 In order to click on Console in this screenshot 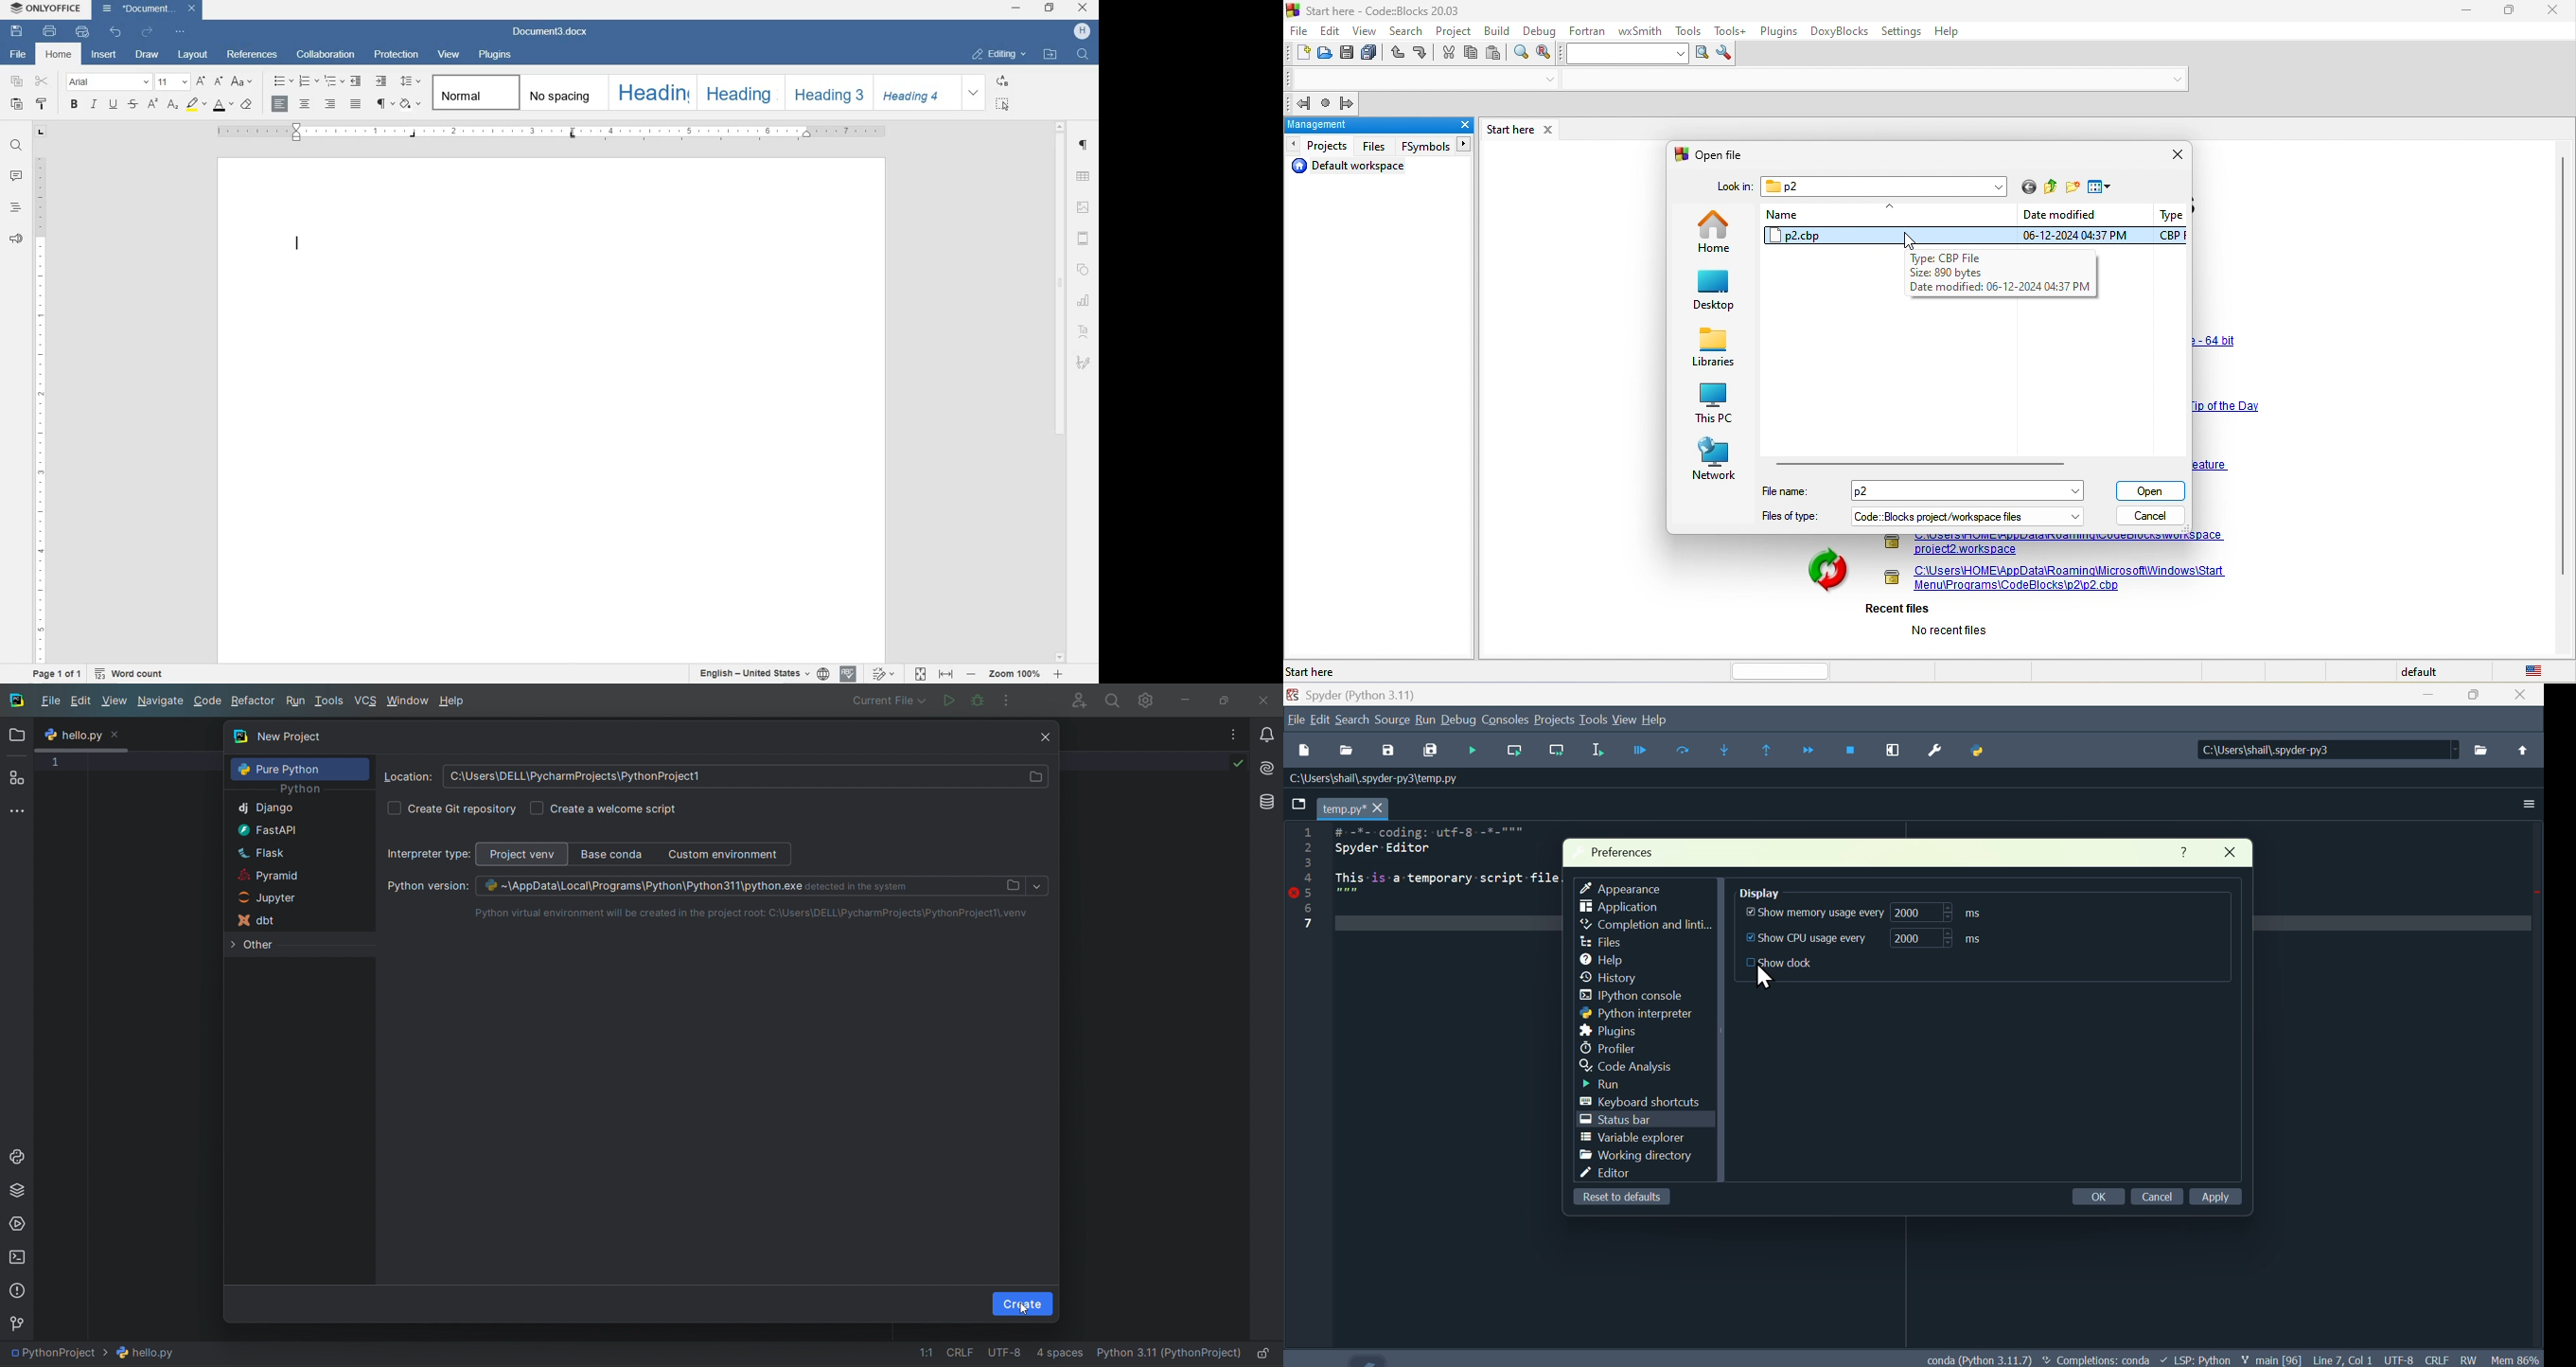, I will do `click(1507, 719)`.